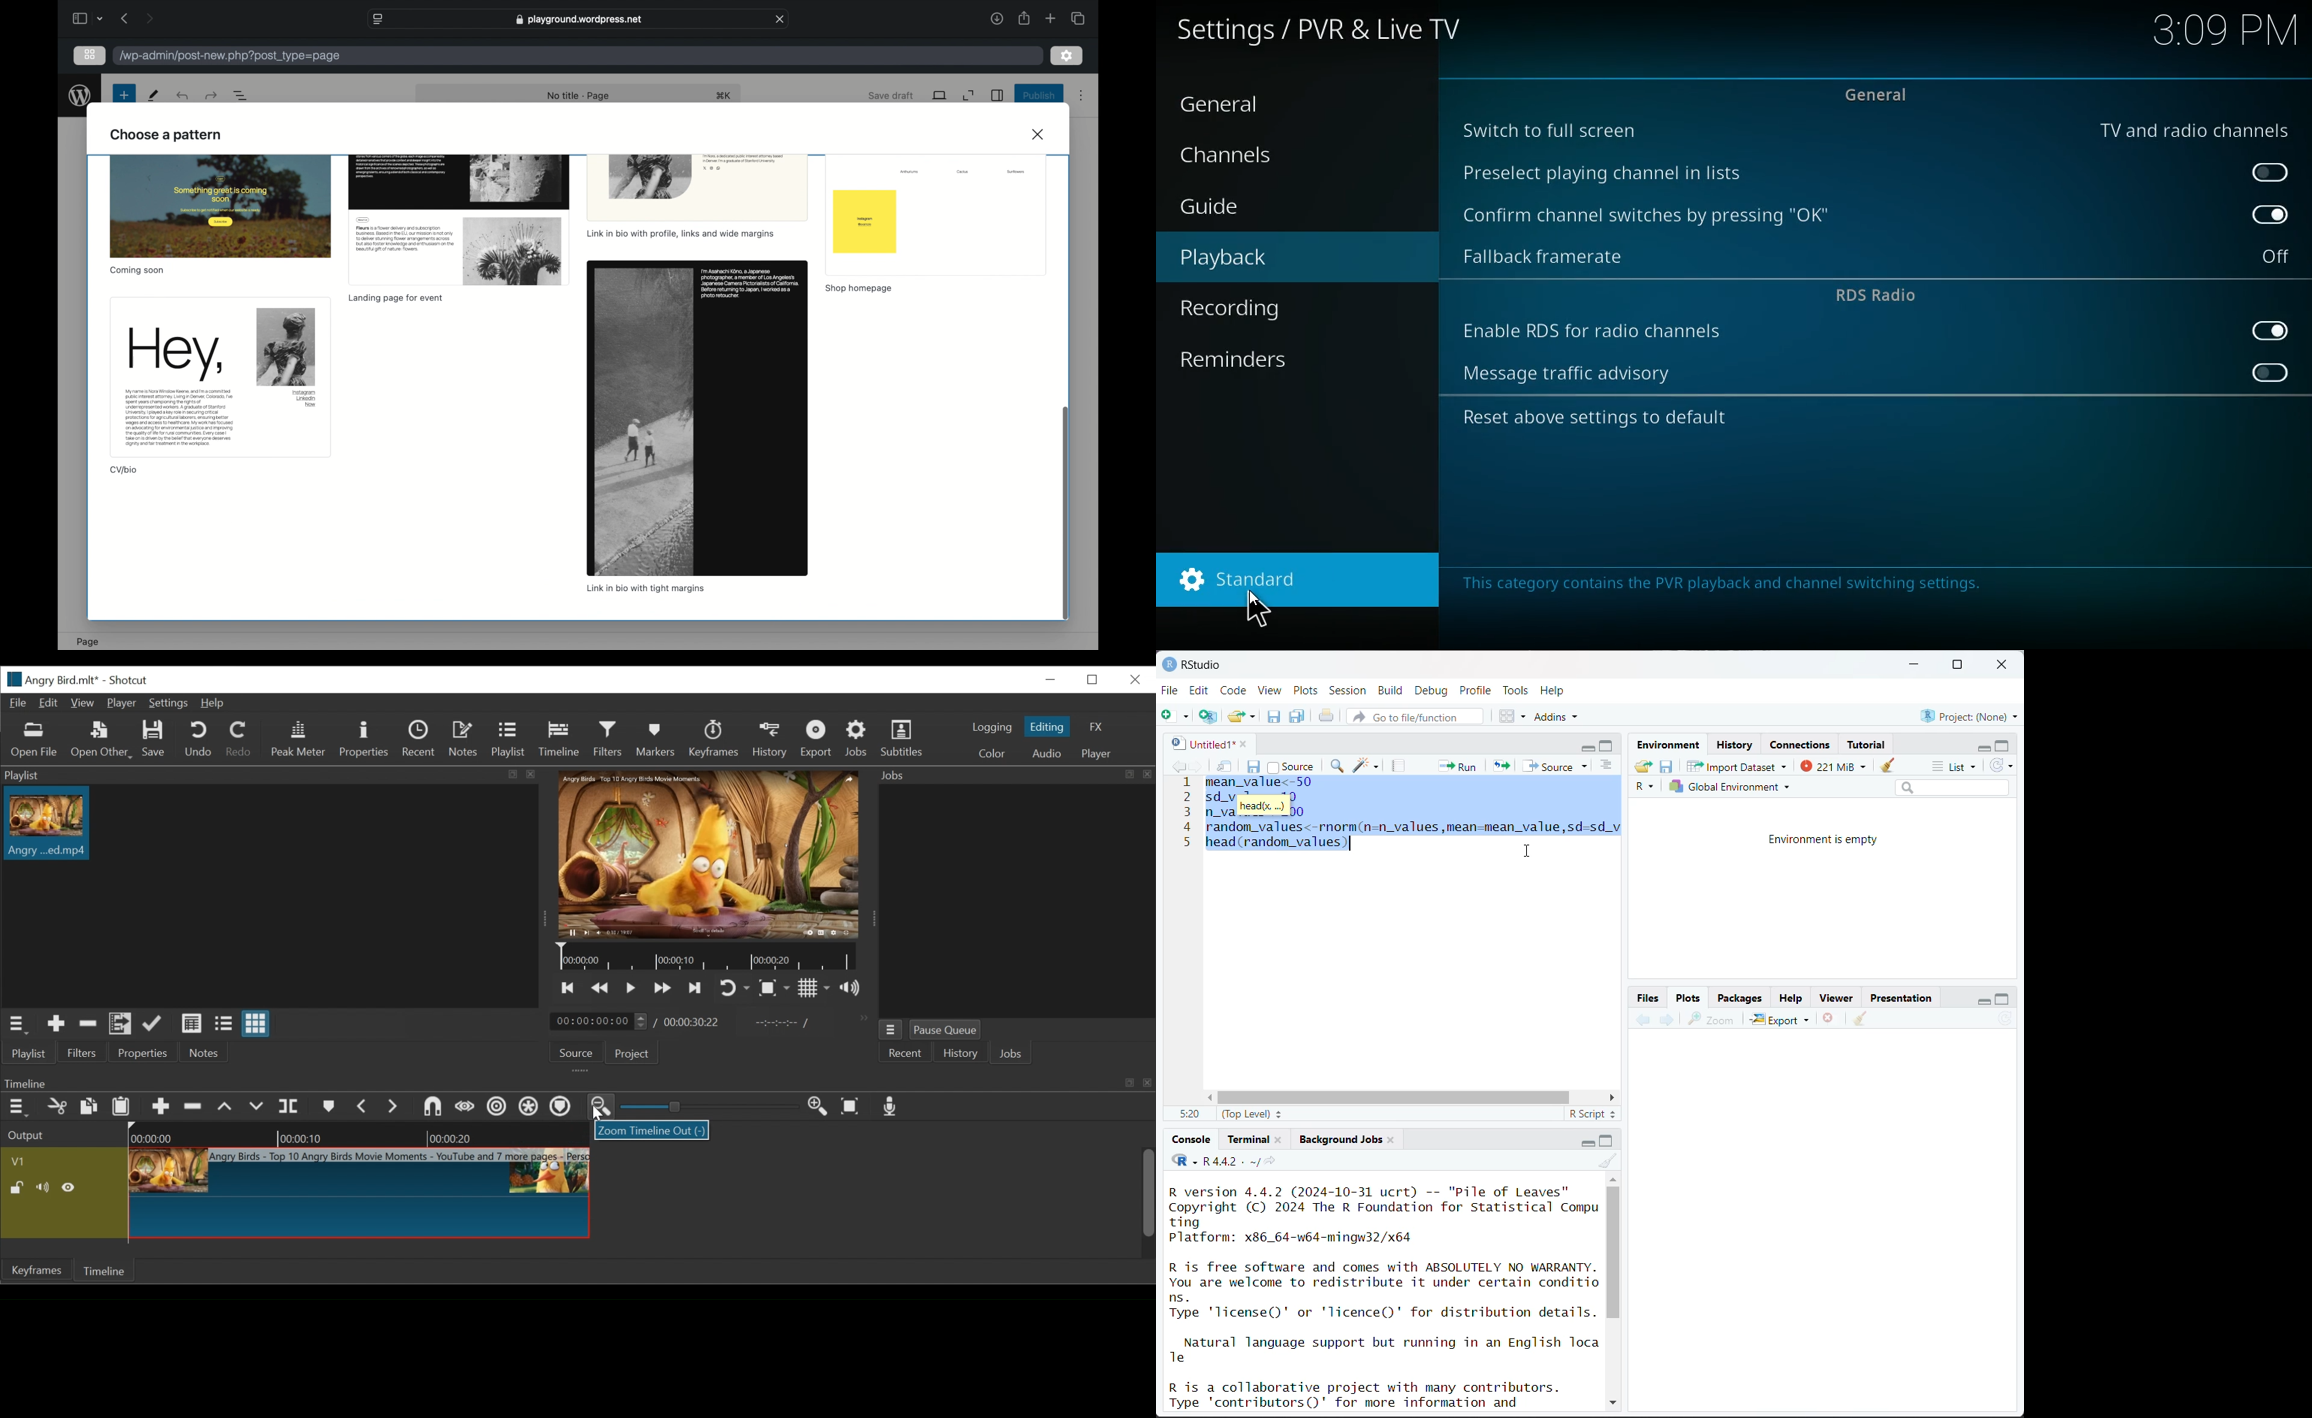 The height and width of the screenshot is (1428, 2324). What do you see at coordinates (1291, 765) in the screenshot?
I see `source` at bounding box center [1291, 765].